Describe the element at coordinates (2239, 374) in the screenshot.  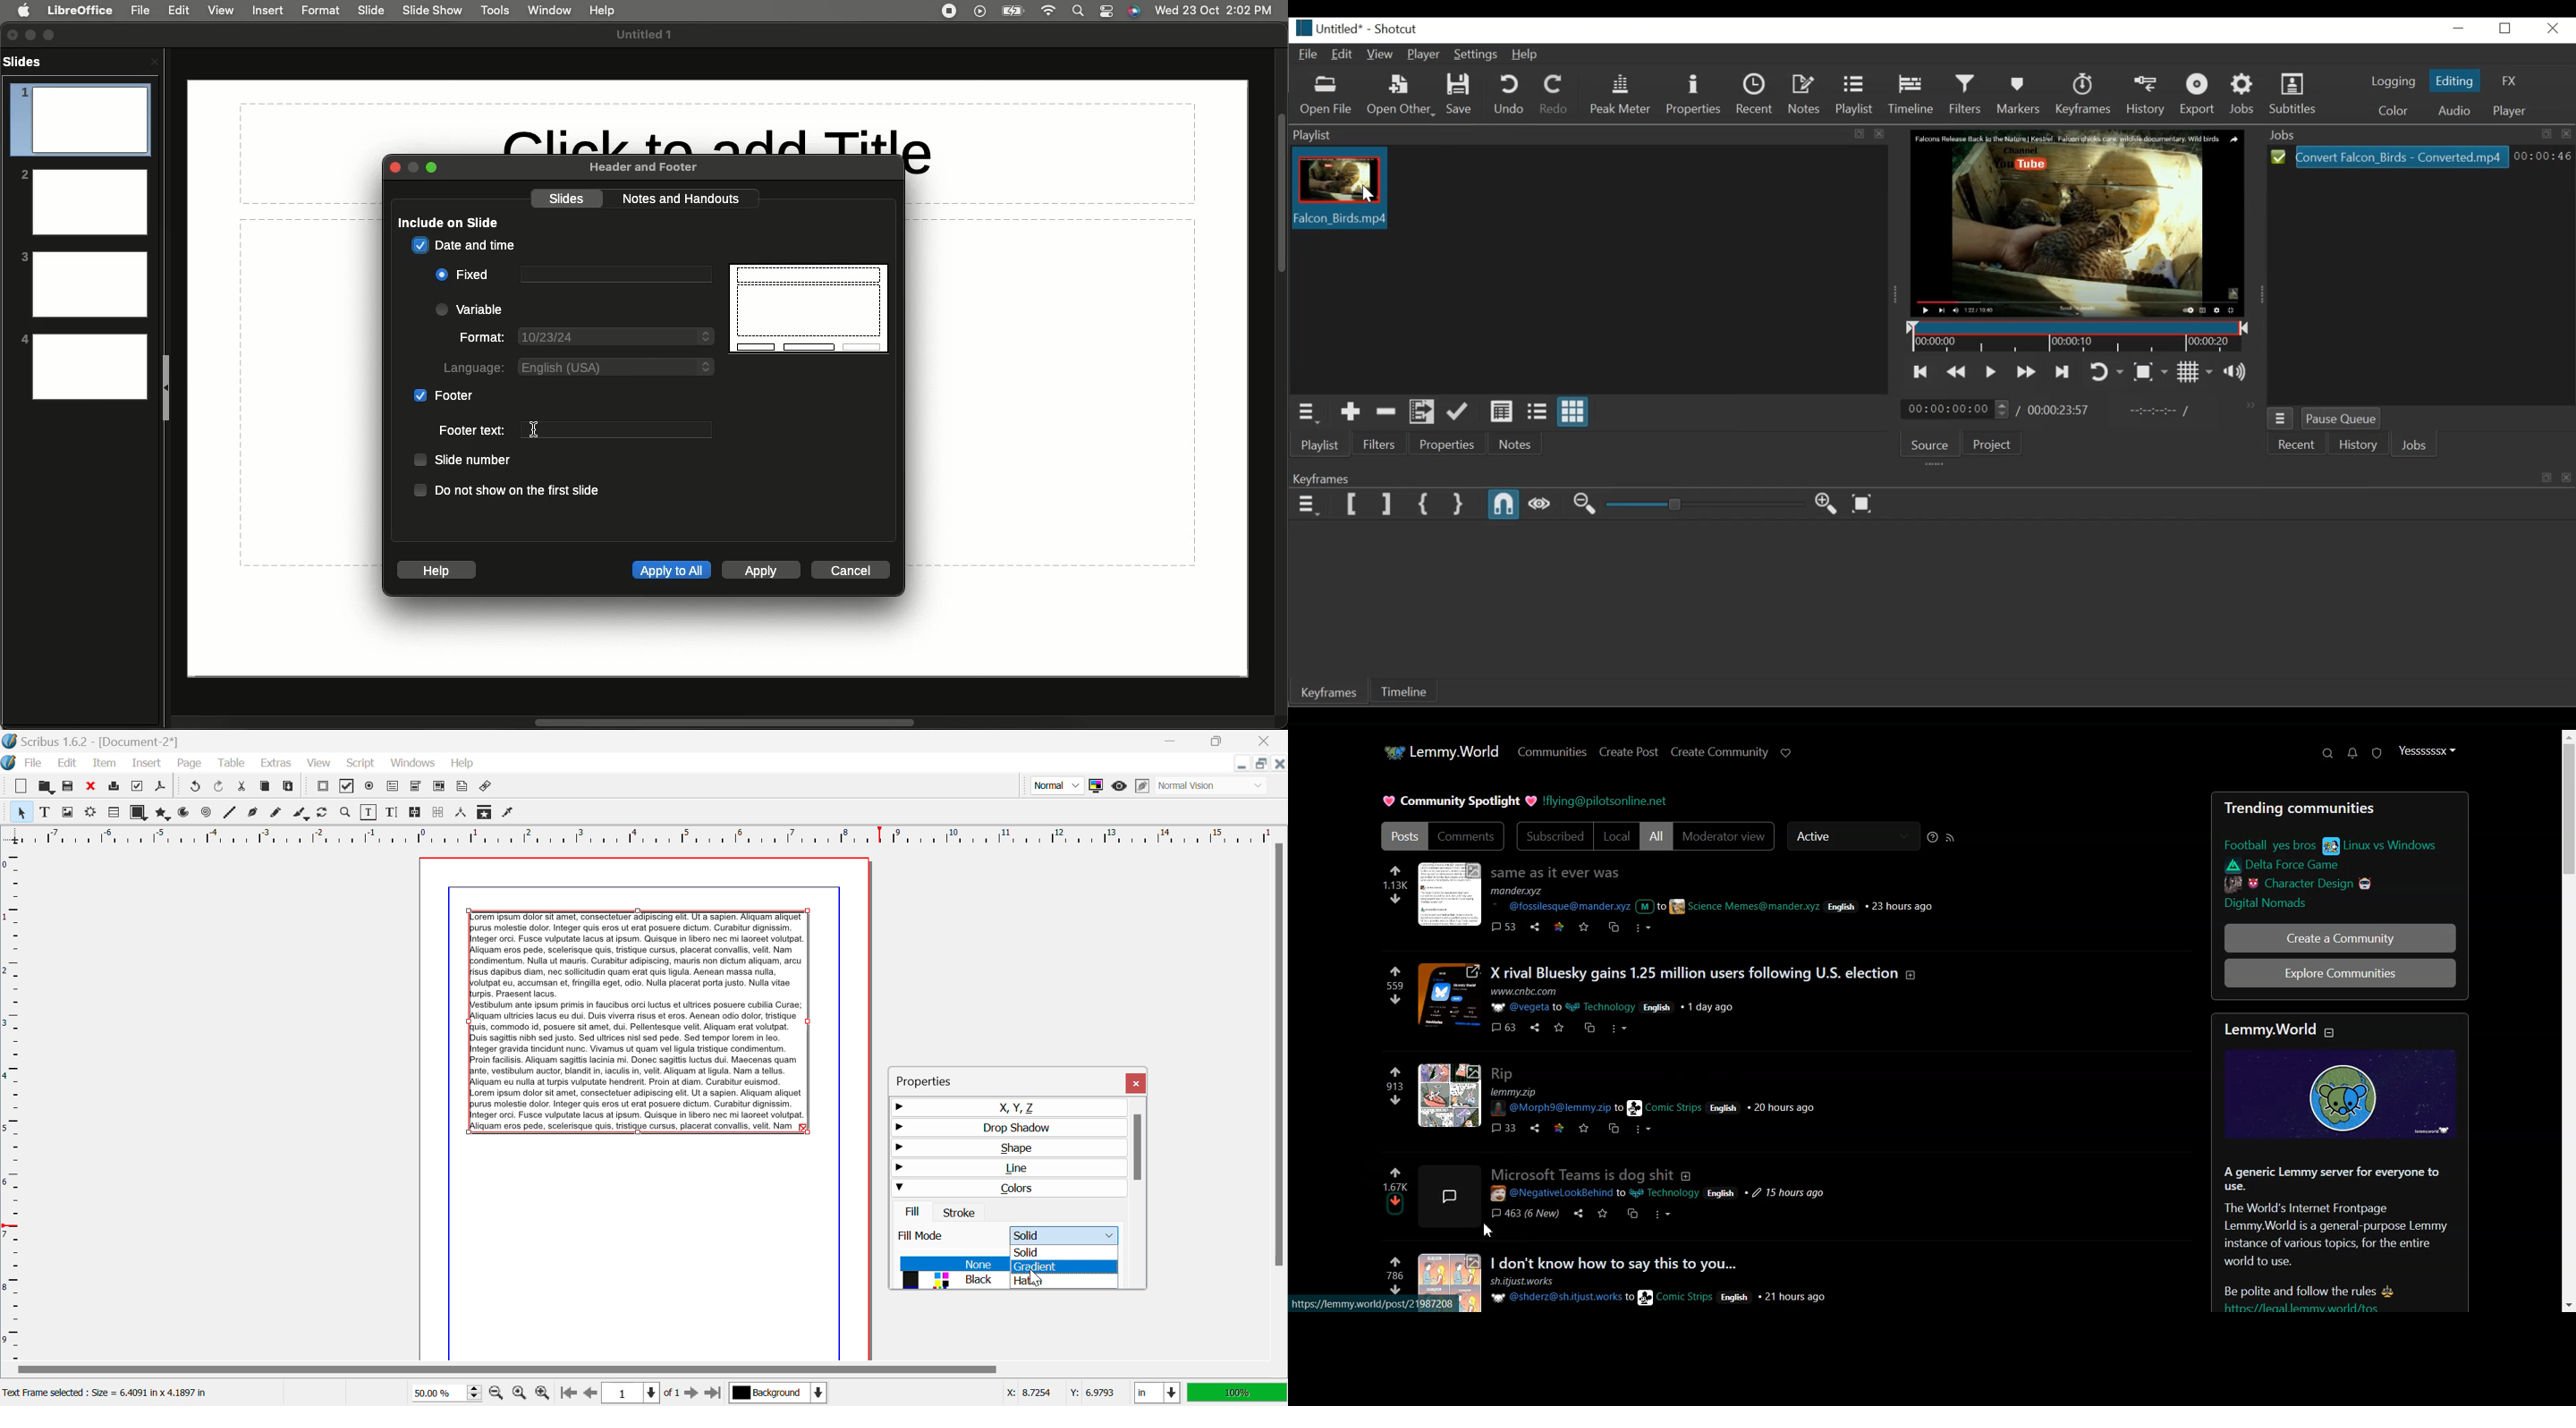
I see `Show the volume control` at that location.